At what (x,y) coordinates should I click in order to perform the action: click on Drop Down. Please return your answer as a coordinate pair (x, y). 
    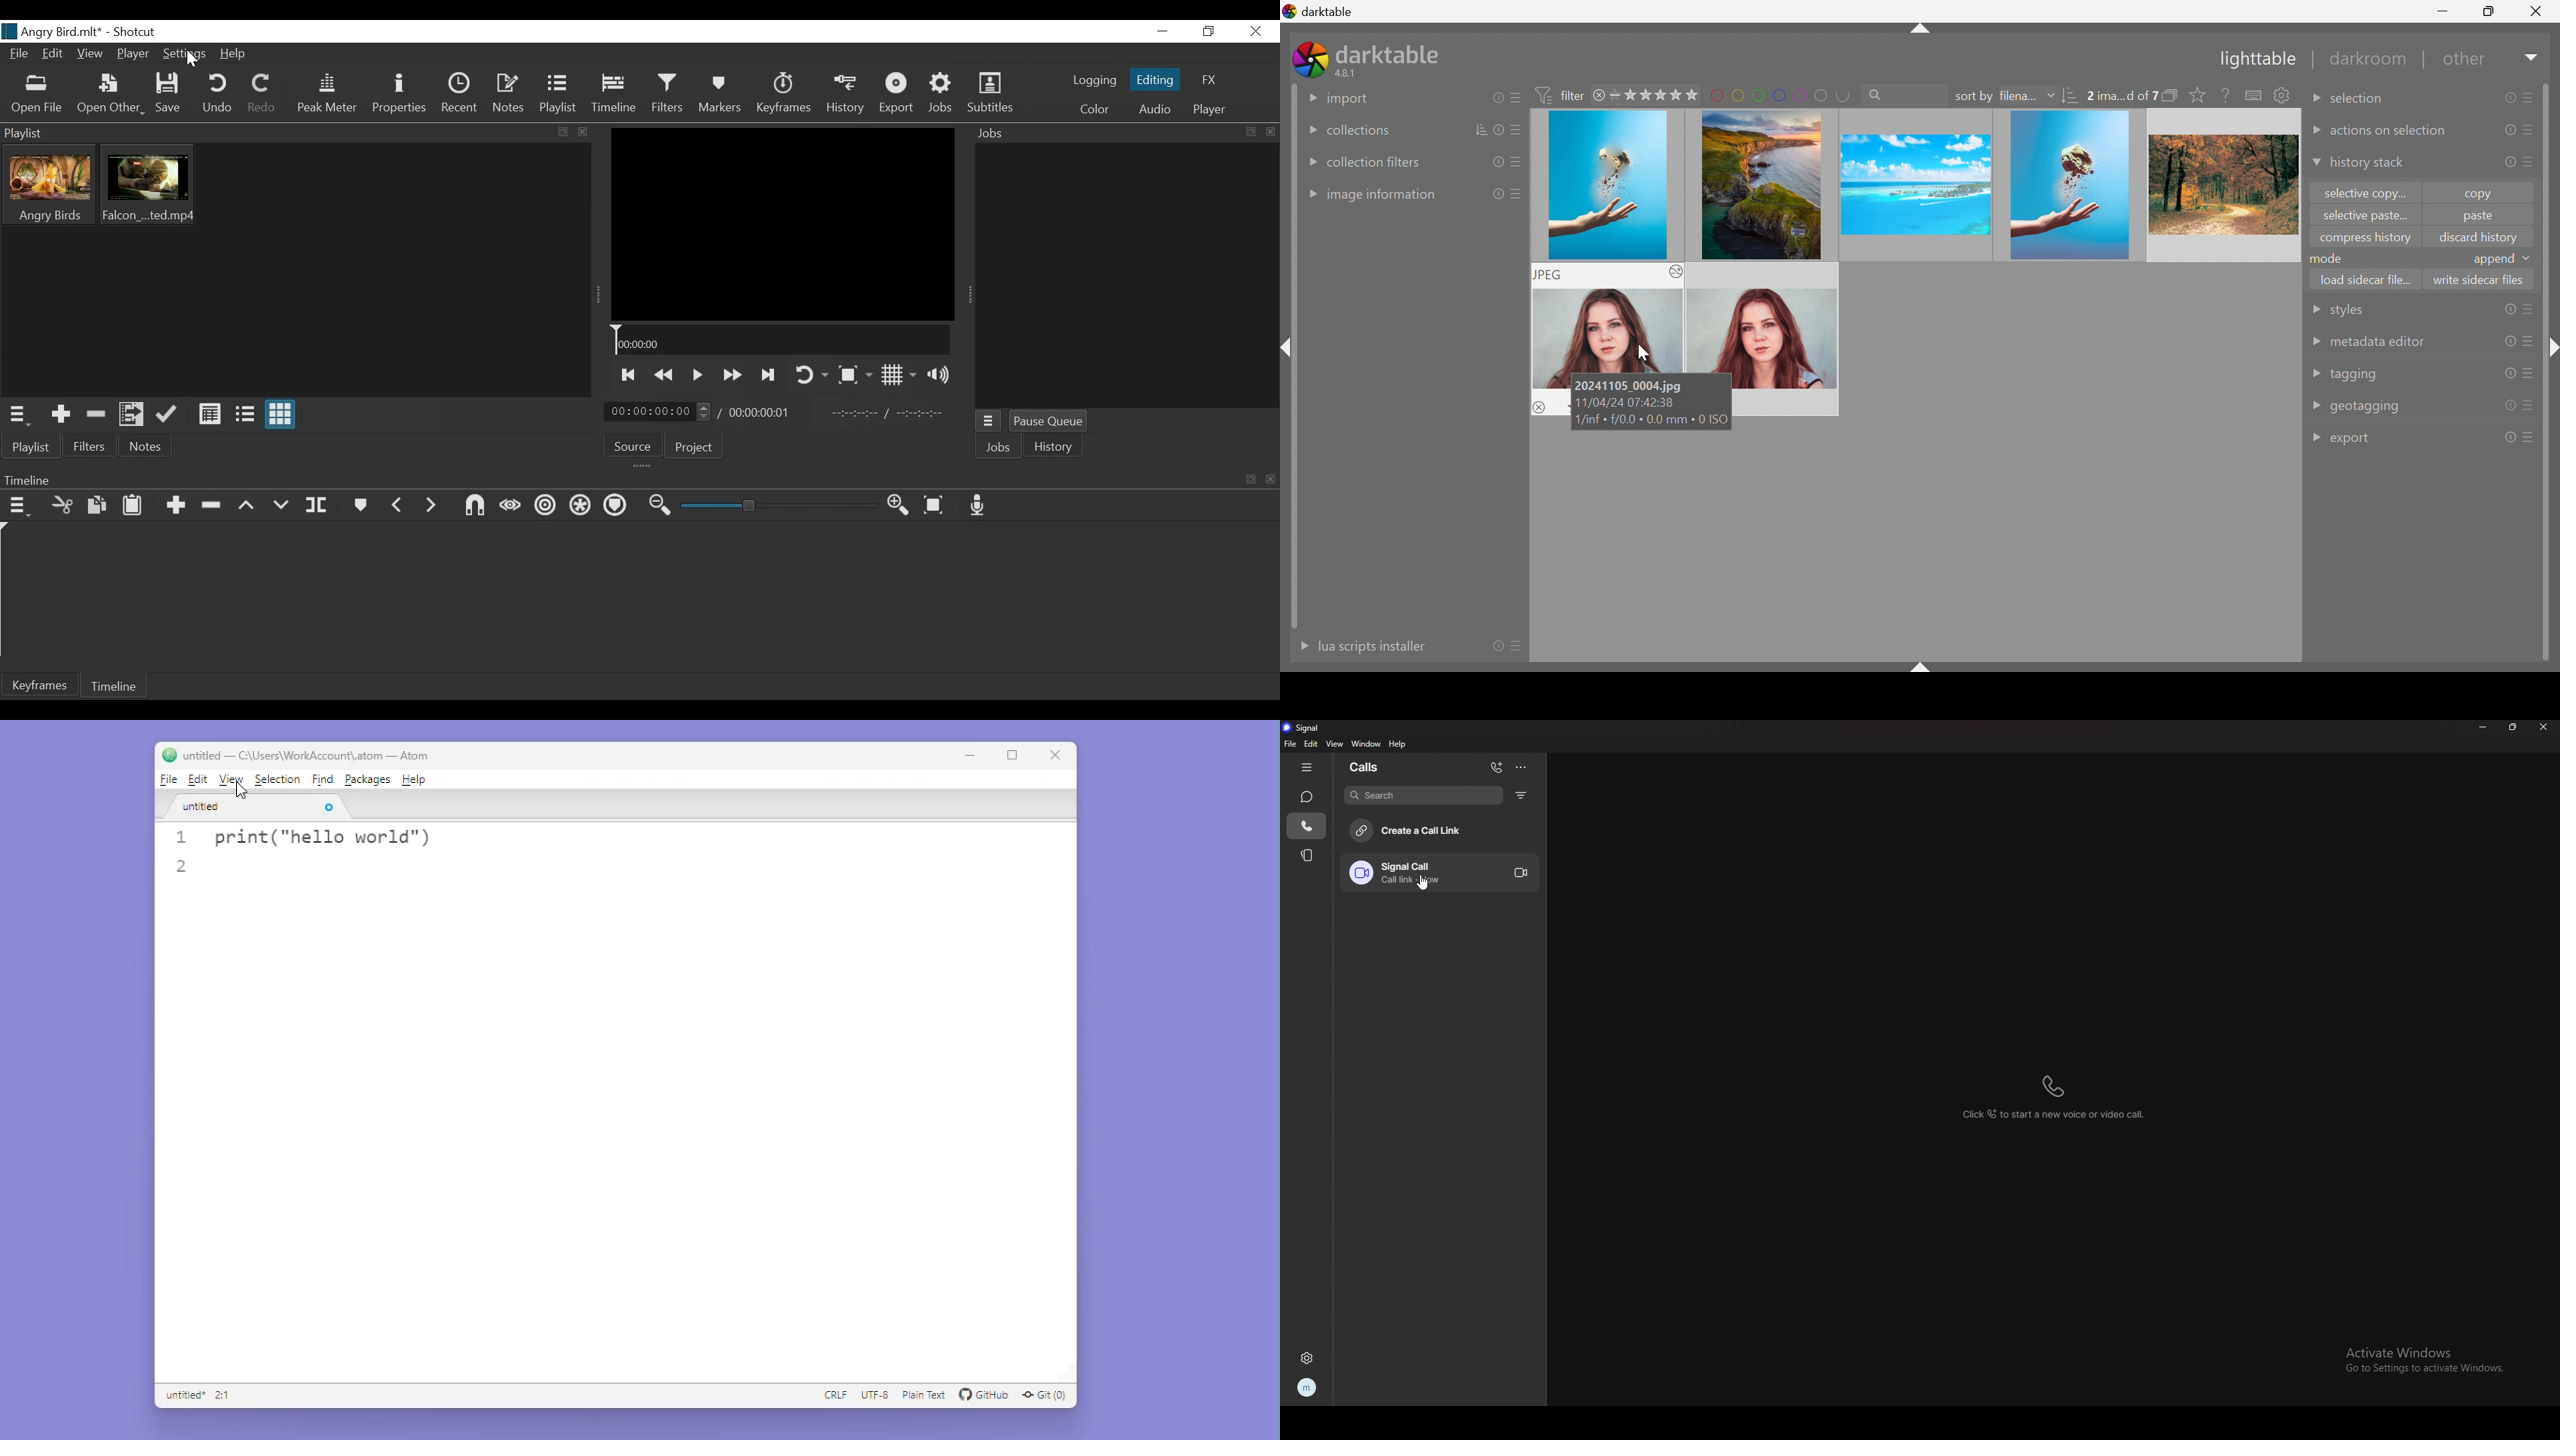
    Looking at the image, I should click on (2315, 341).